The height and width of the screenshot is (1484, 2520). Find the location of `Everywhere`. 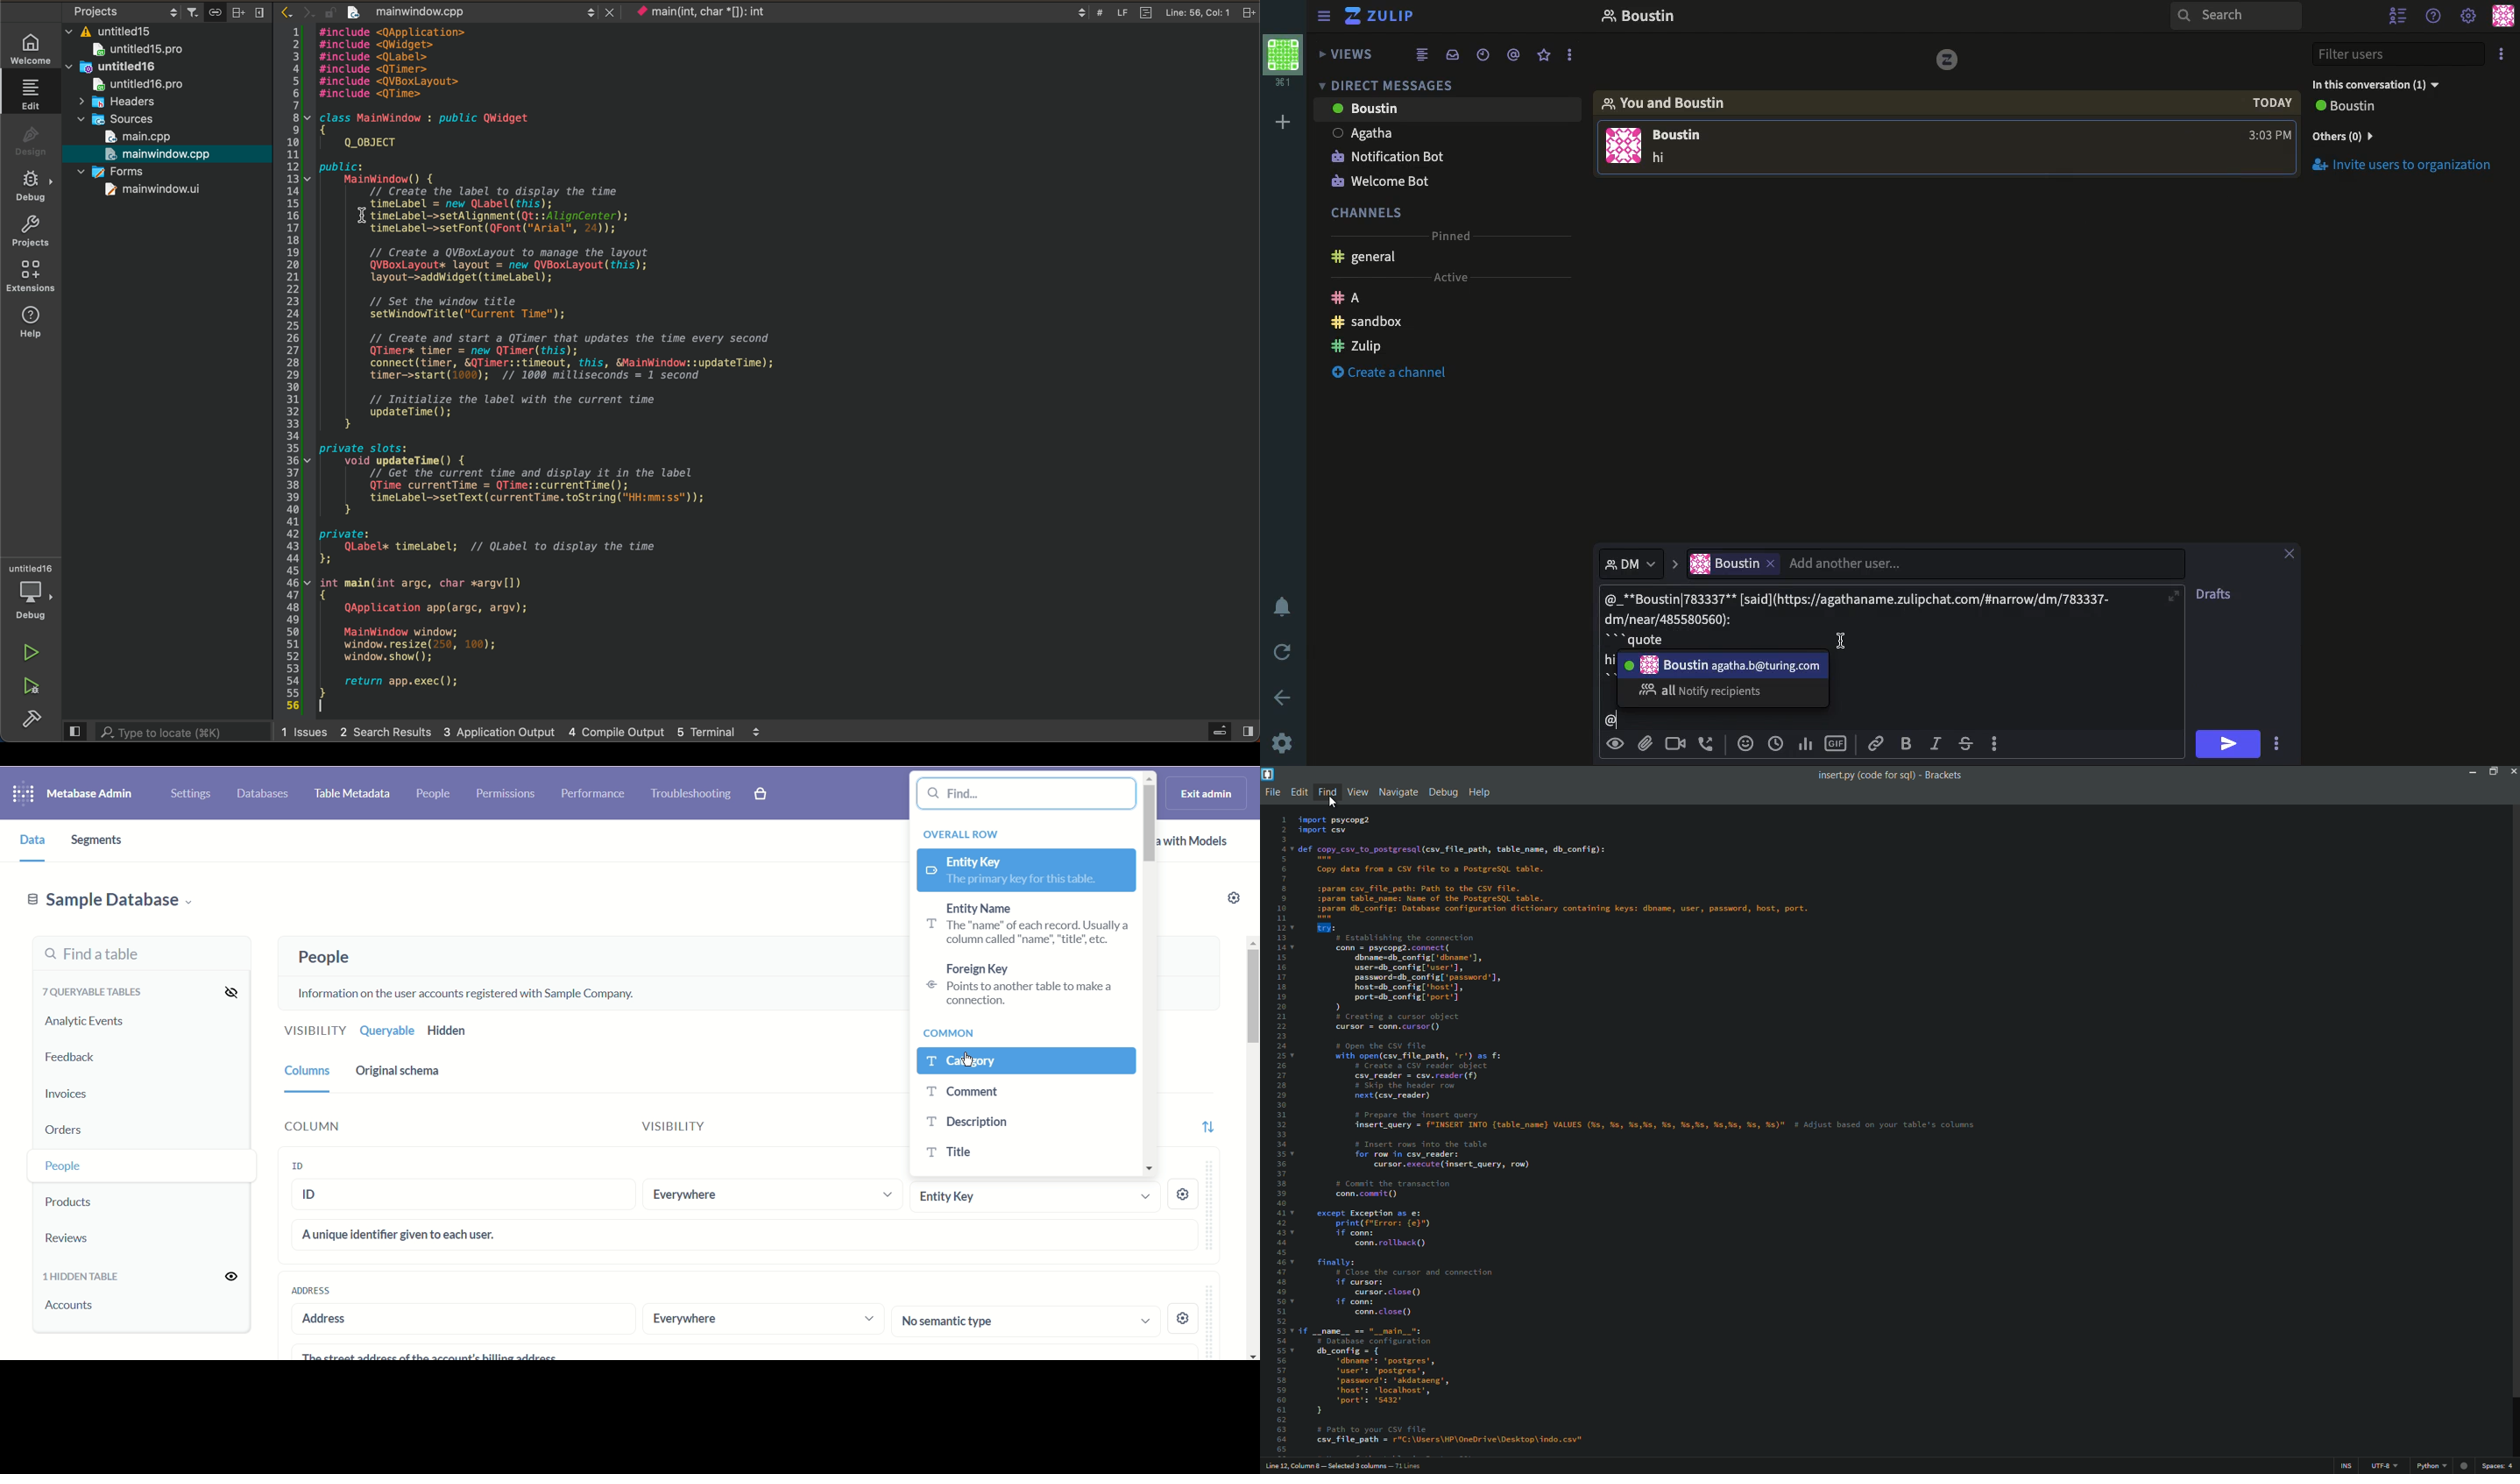

Everywhere is located at coordinates (763, 1320).